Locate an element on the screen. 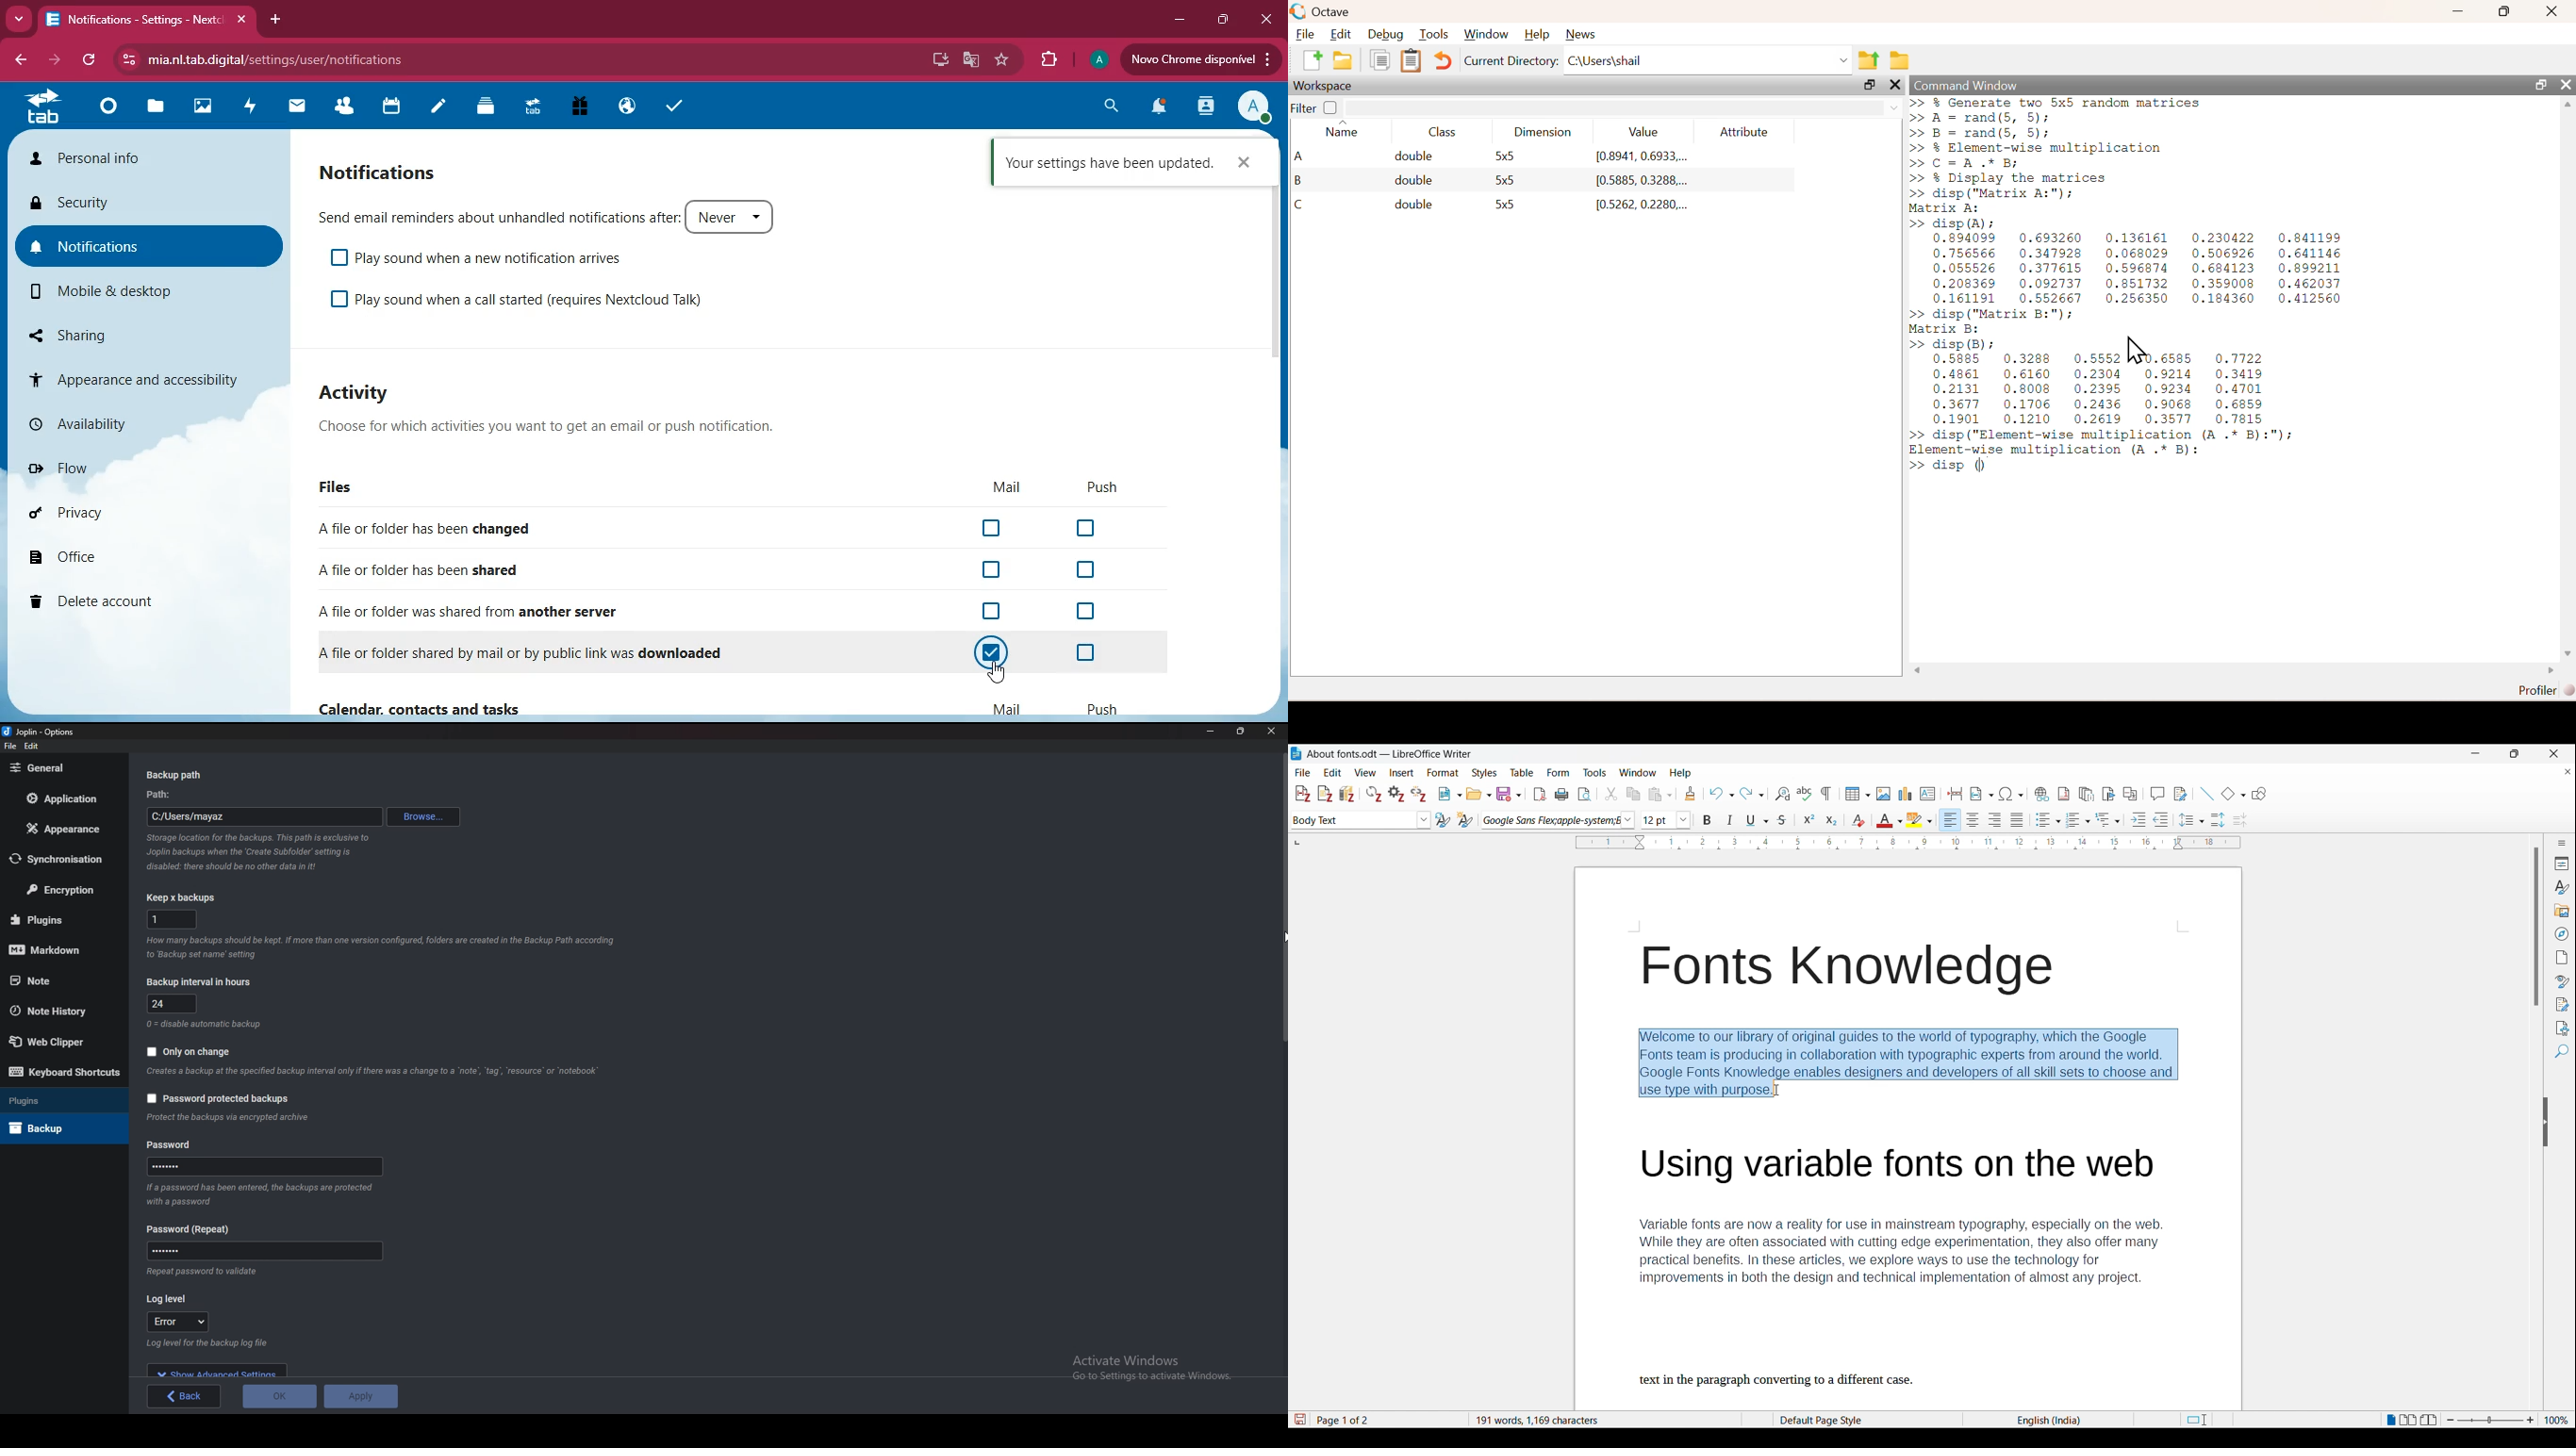  more is located at coordinates (19, 18).